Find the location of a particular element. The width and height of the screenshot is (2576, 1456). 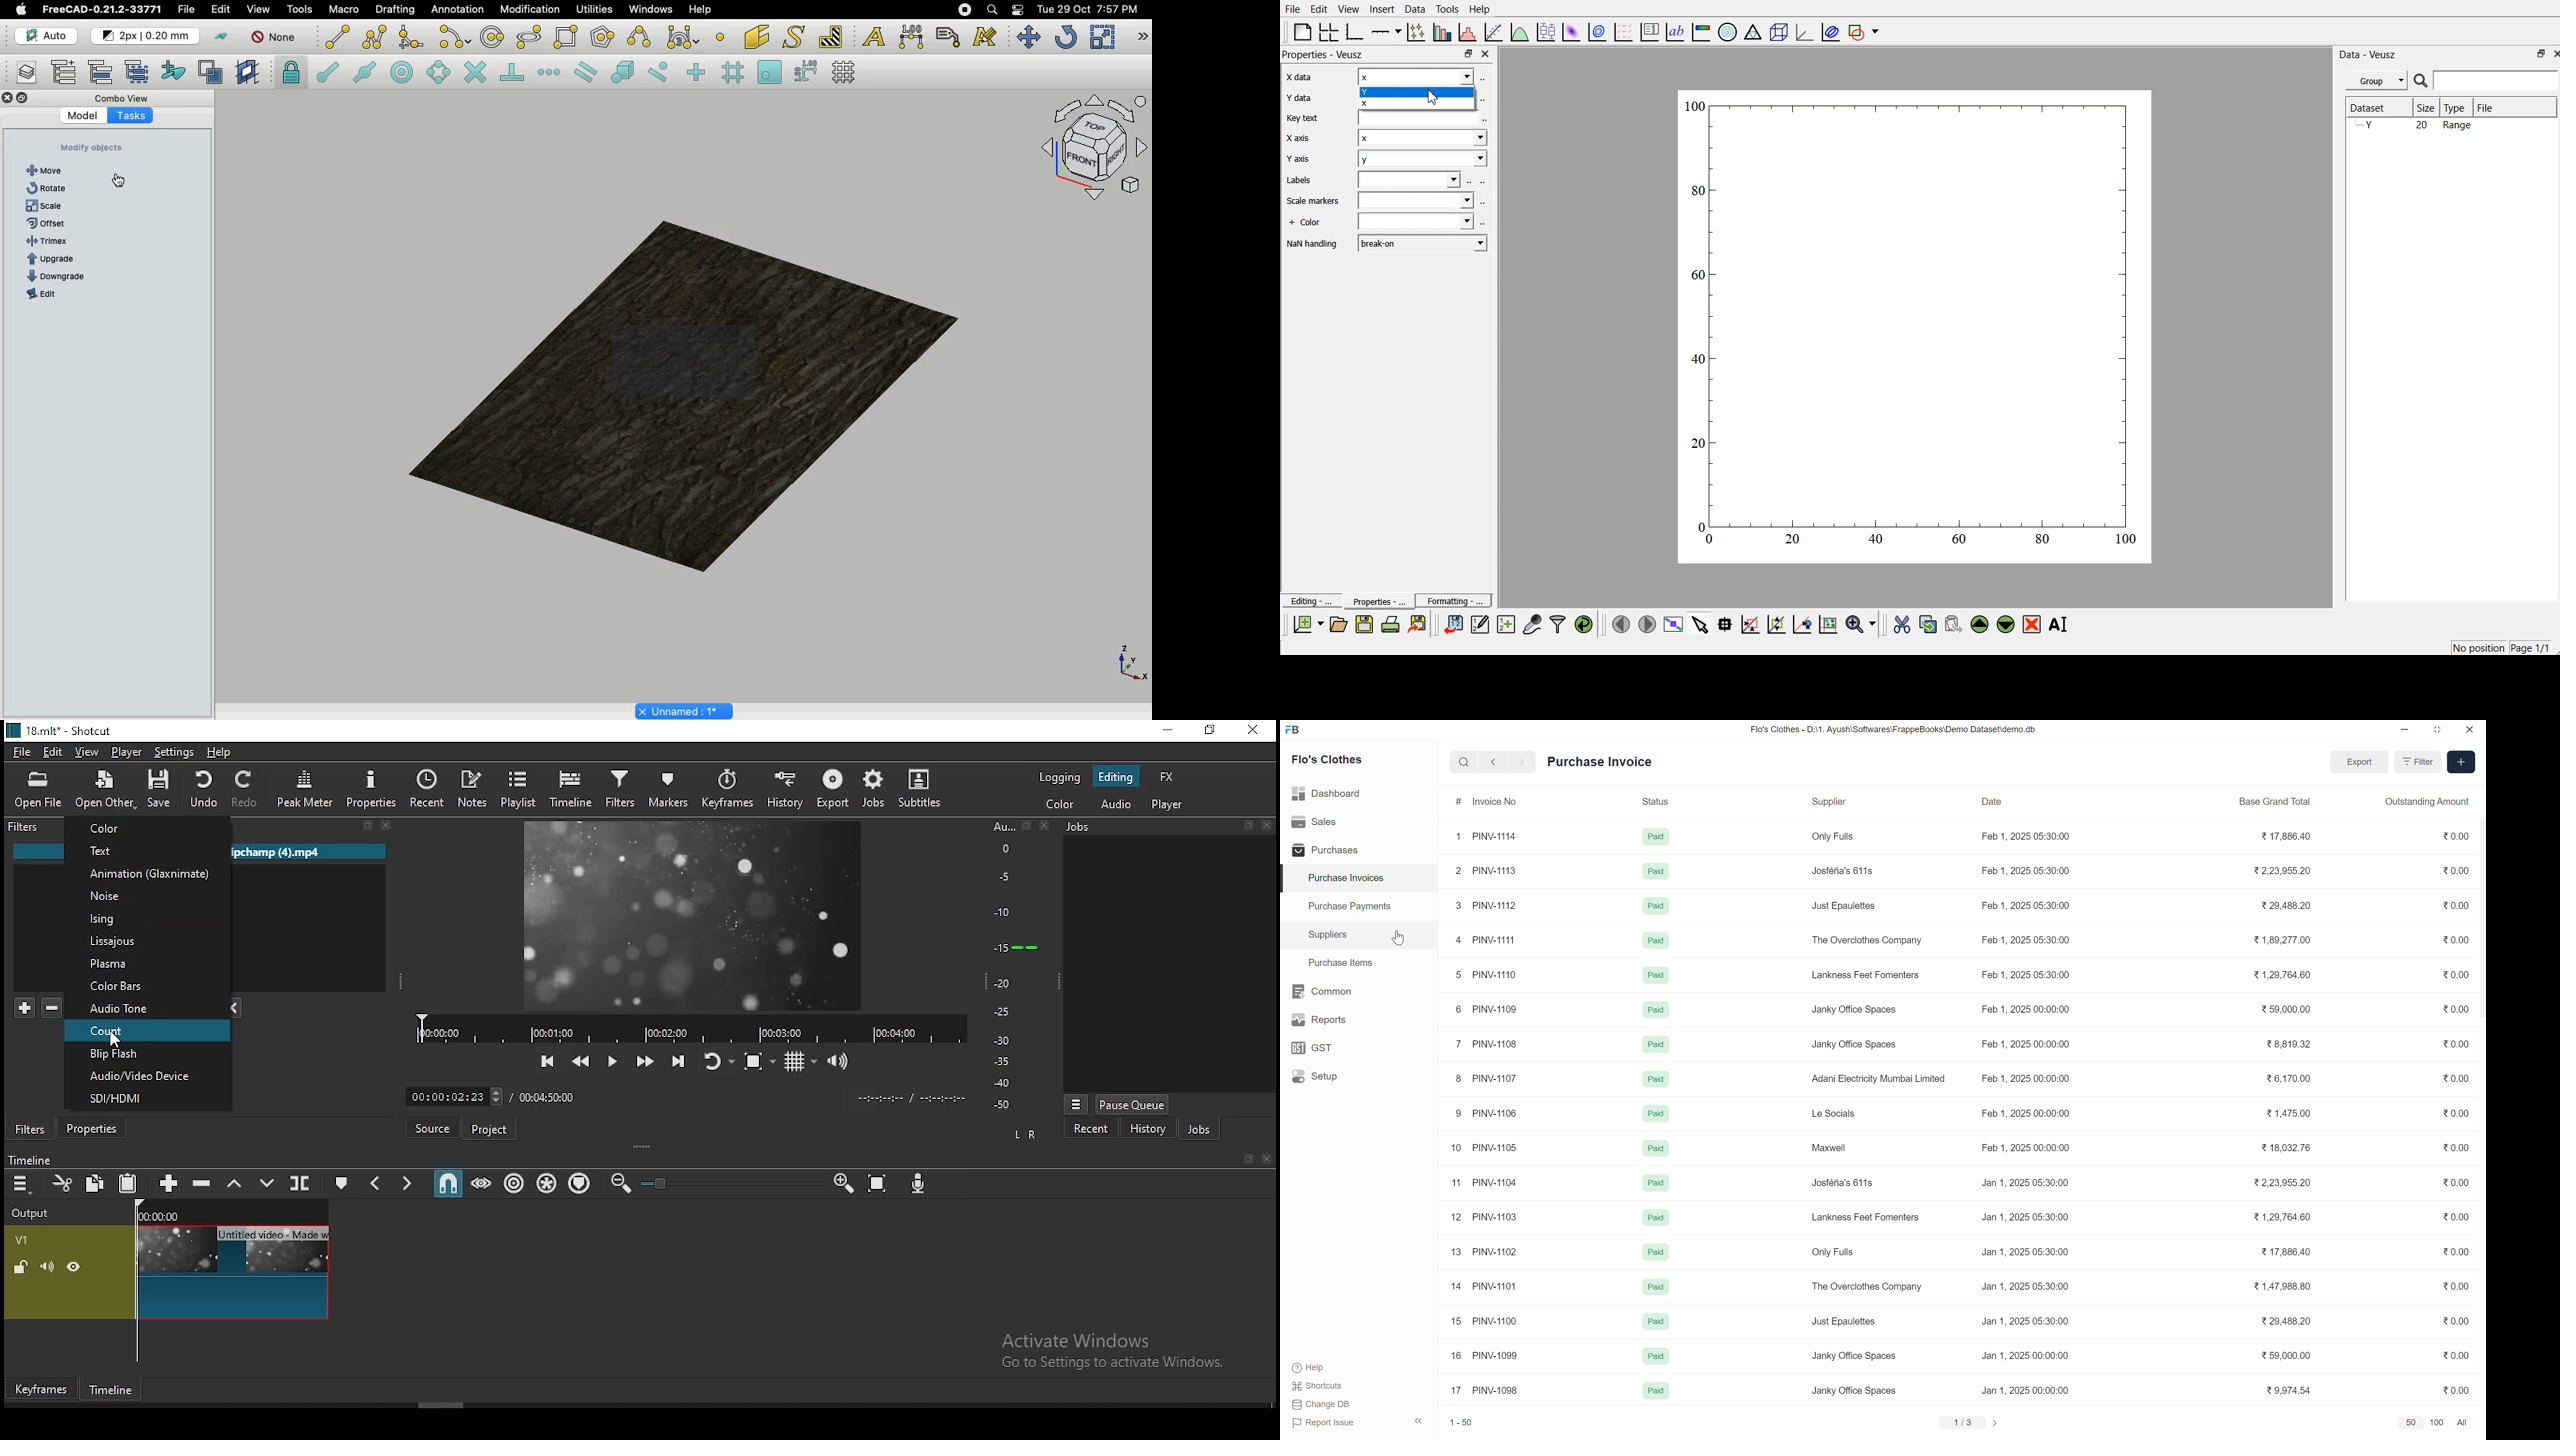

Date is located at coordinates (1993, 801).